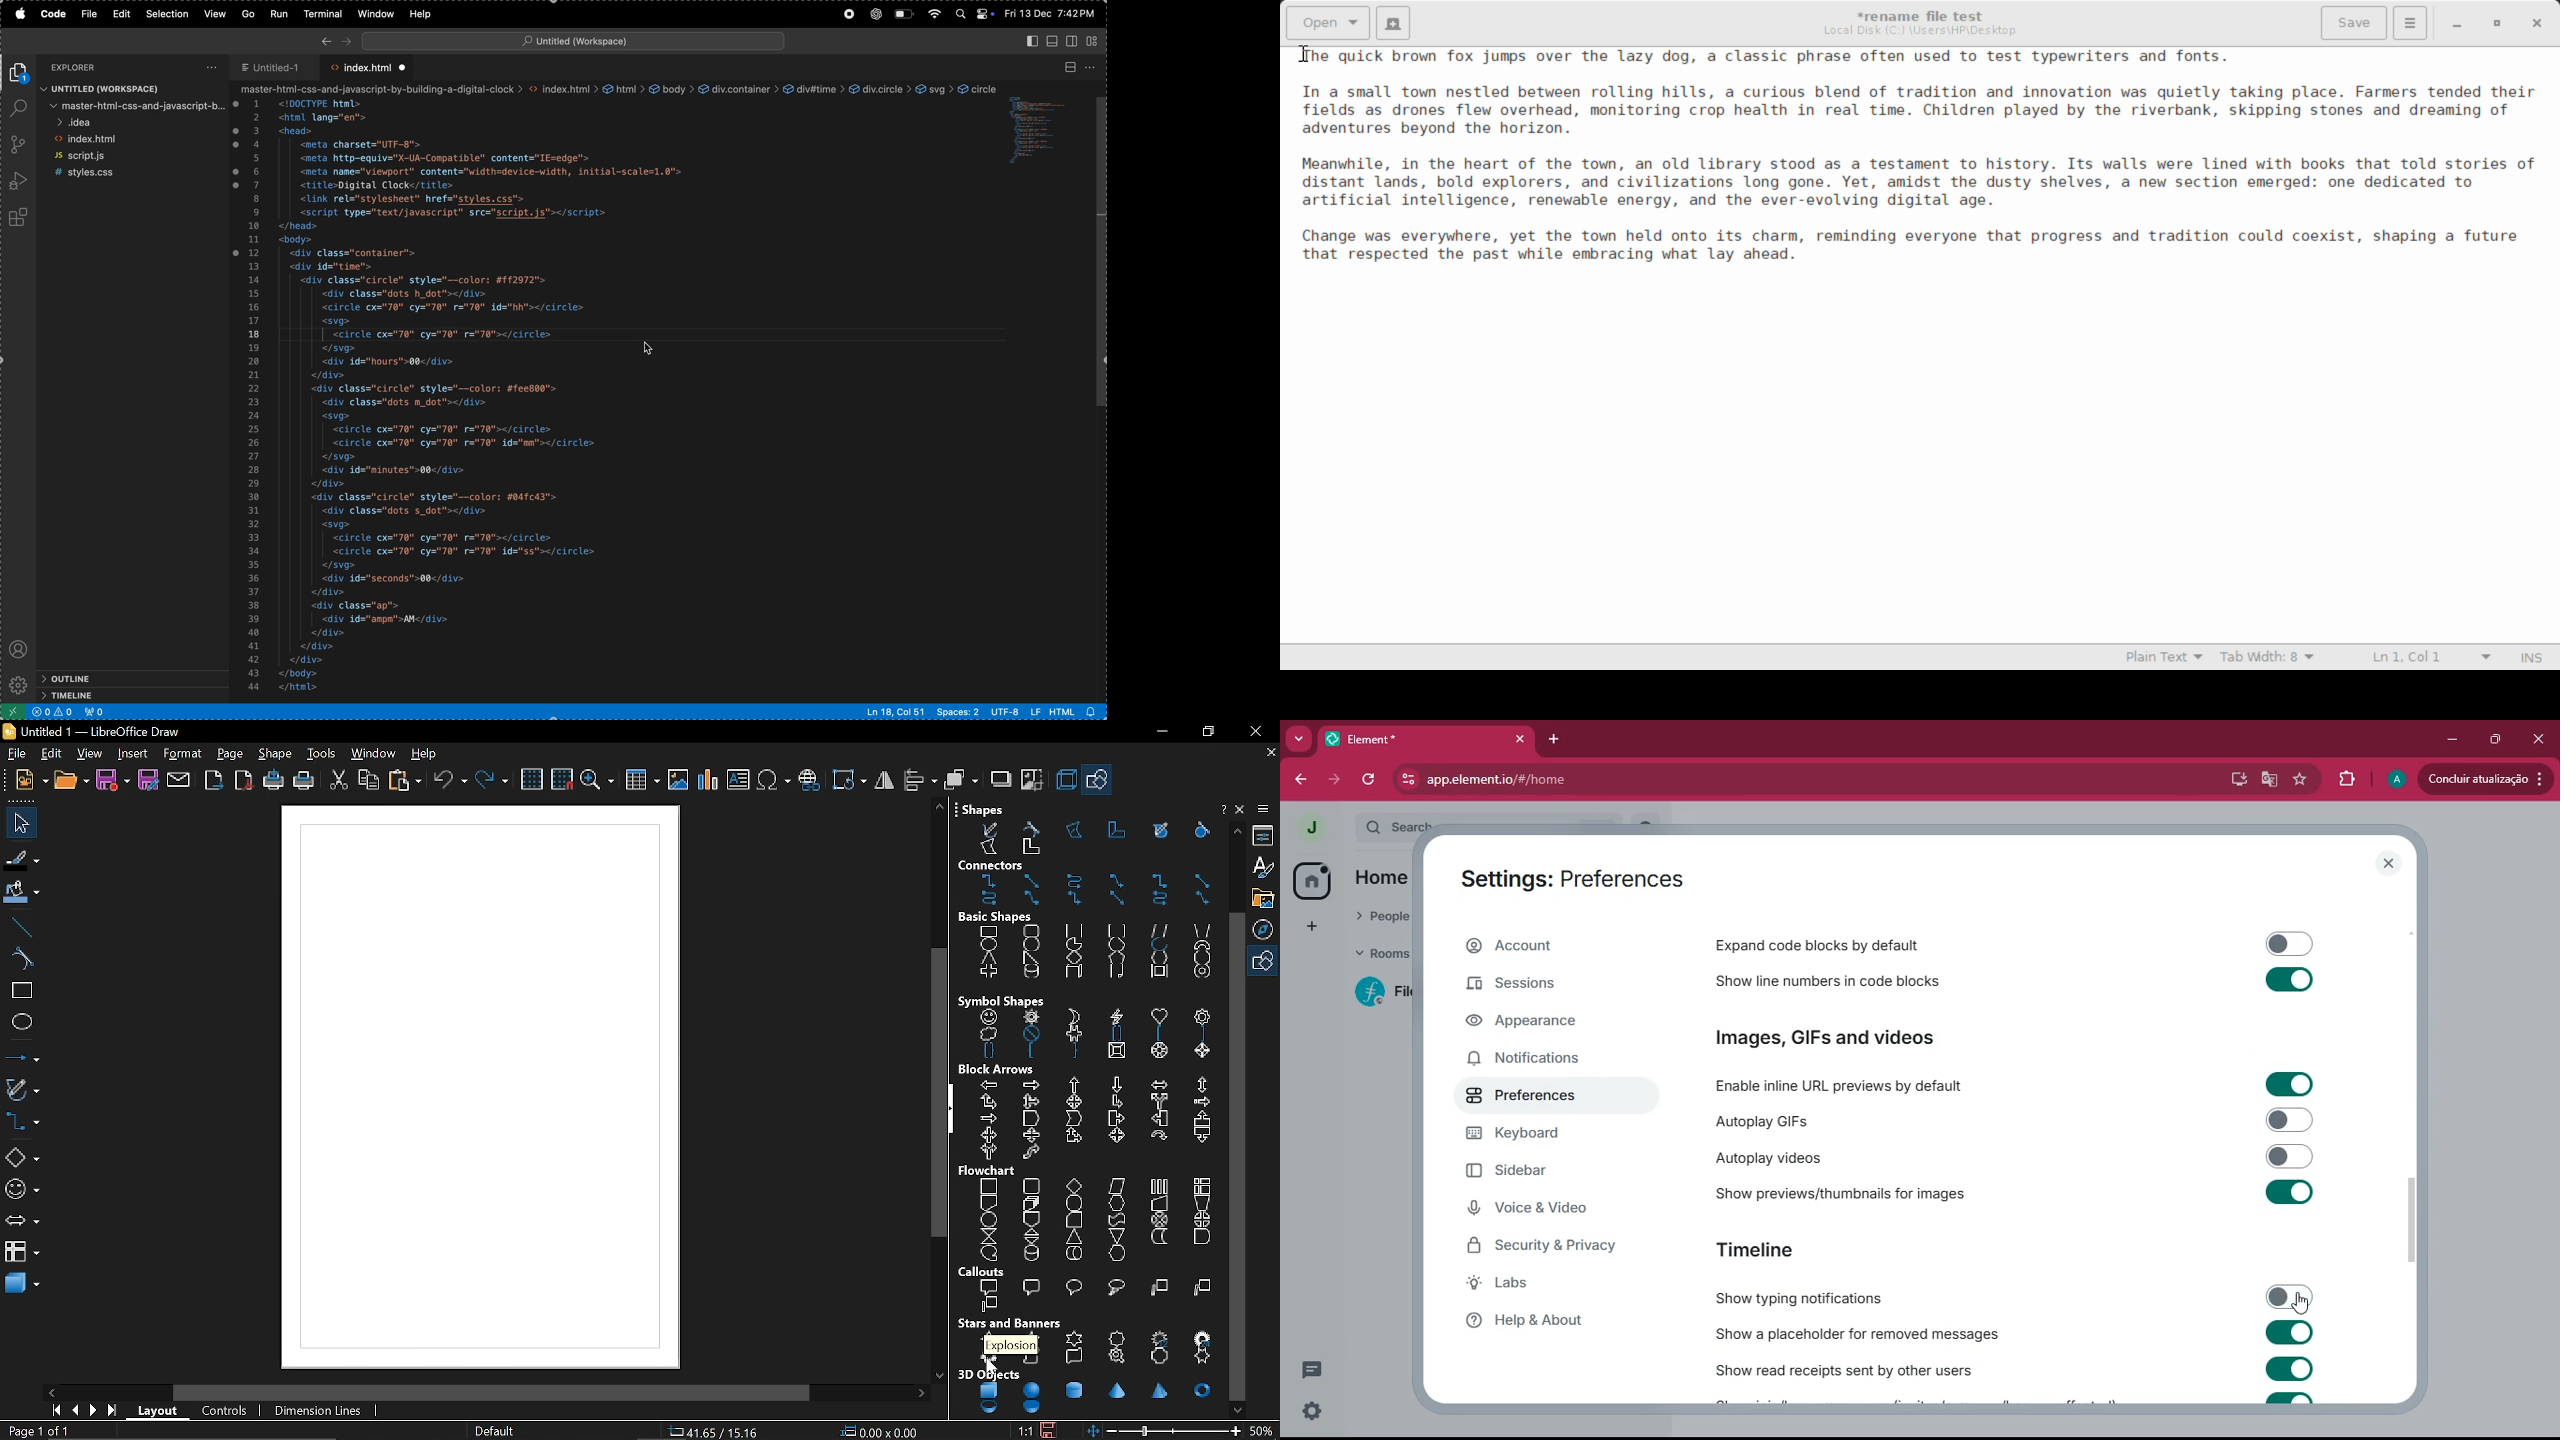 This screenshot has height=1456, width=2576. What do you see at coordinates (1312, 828) in the screenshot?
I see `profile` at bounding box center [1312, 828].